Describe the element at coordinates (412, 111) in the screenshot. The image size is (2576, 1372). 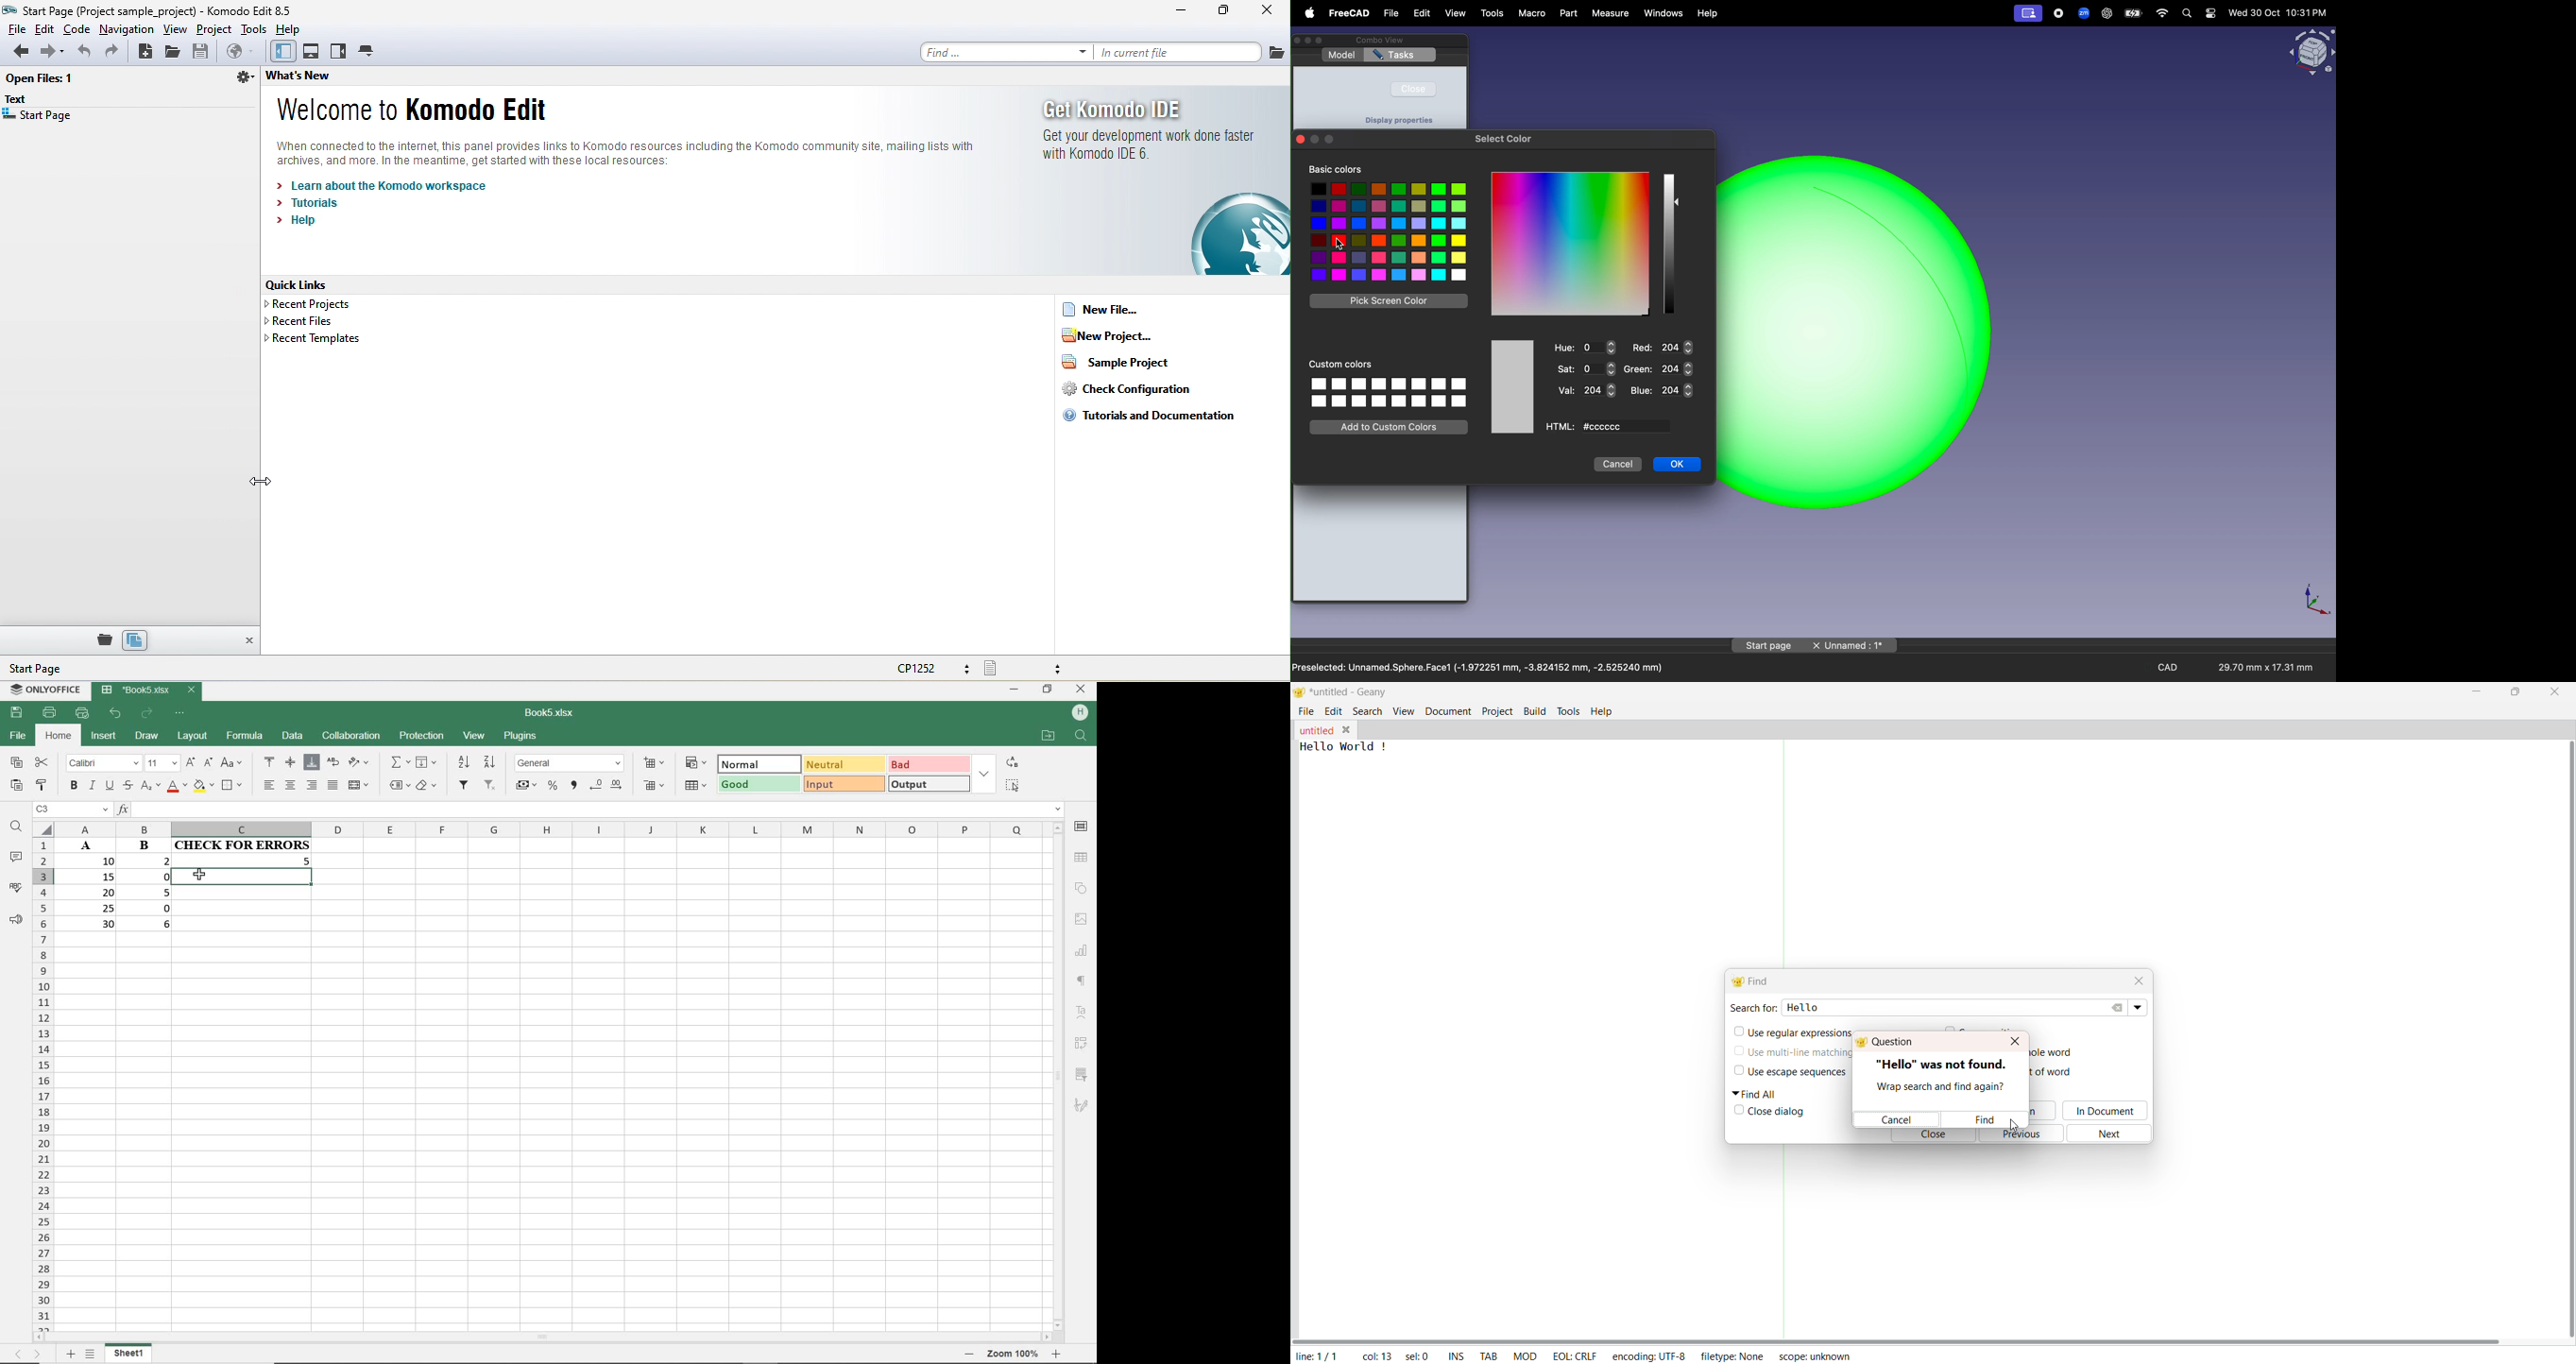
I see `welcome to komodo edit` at that location.